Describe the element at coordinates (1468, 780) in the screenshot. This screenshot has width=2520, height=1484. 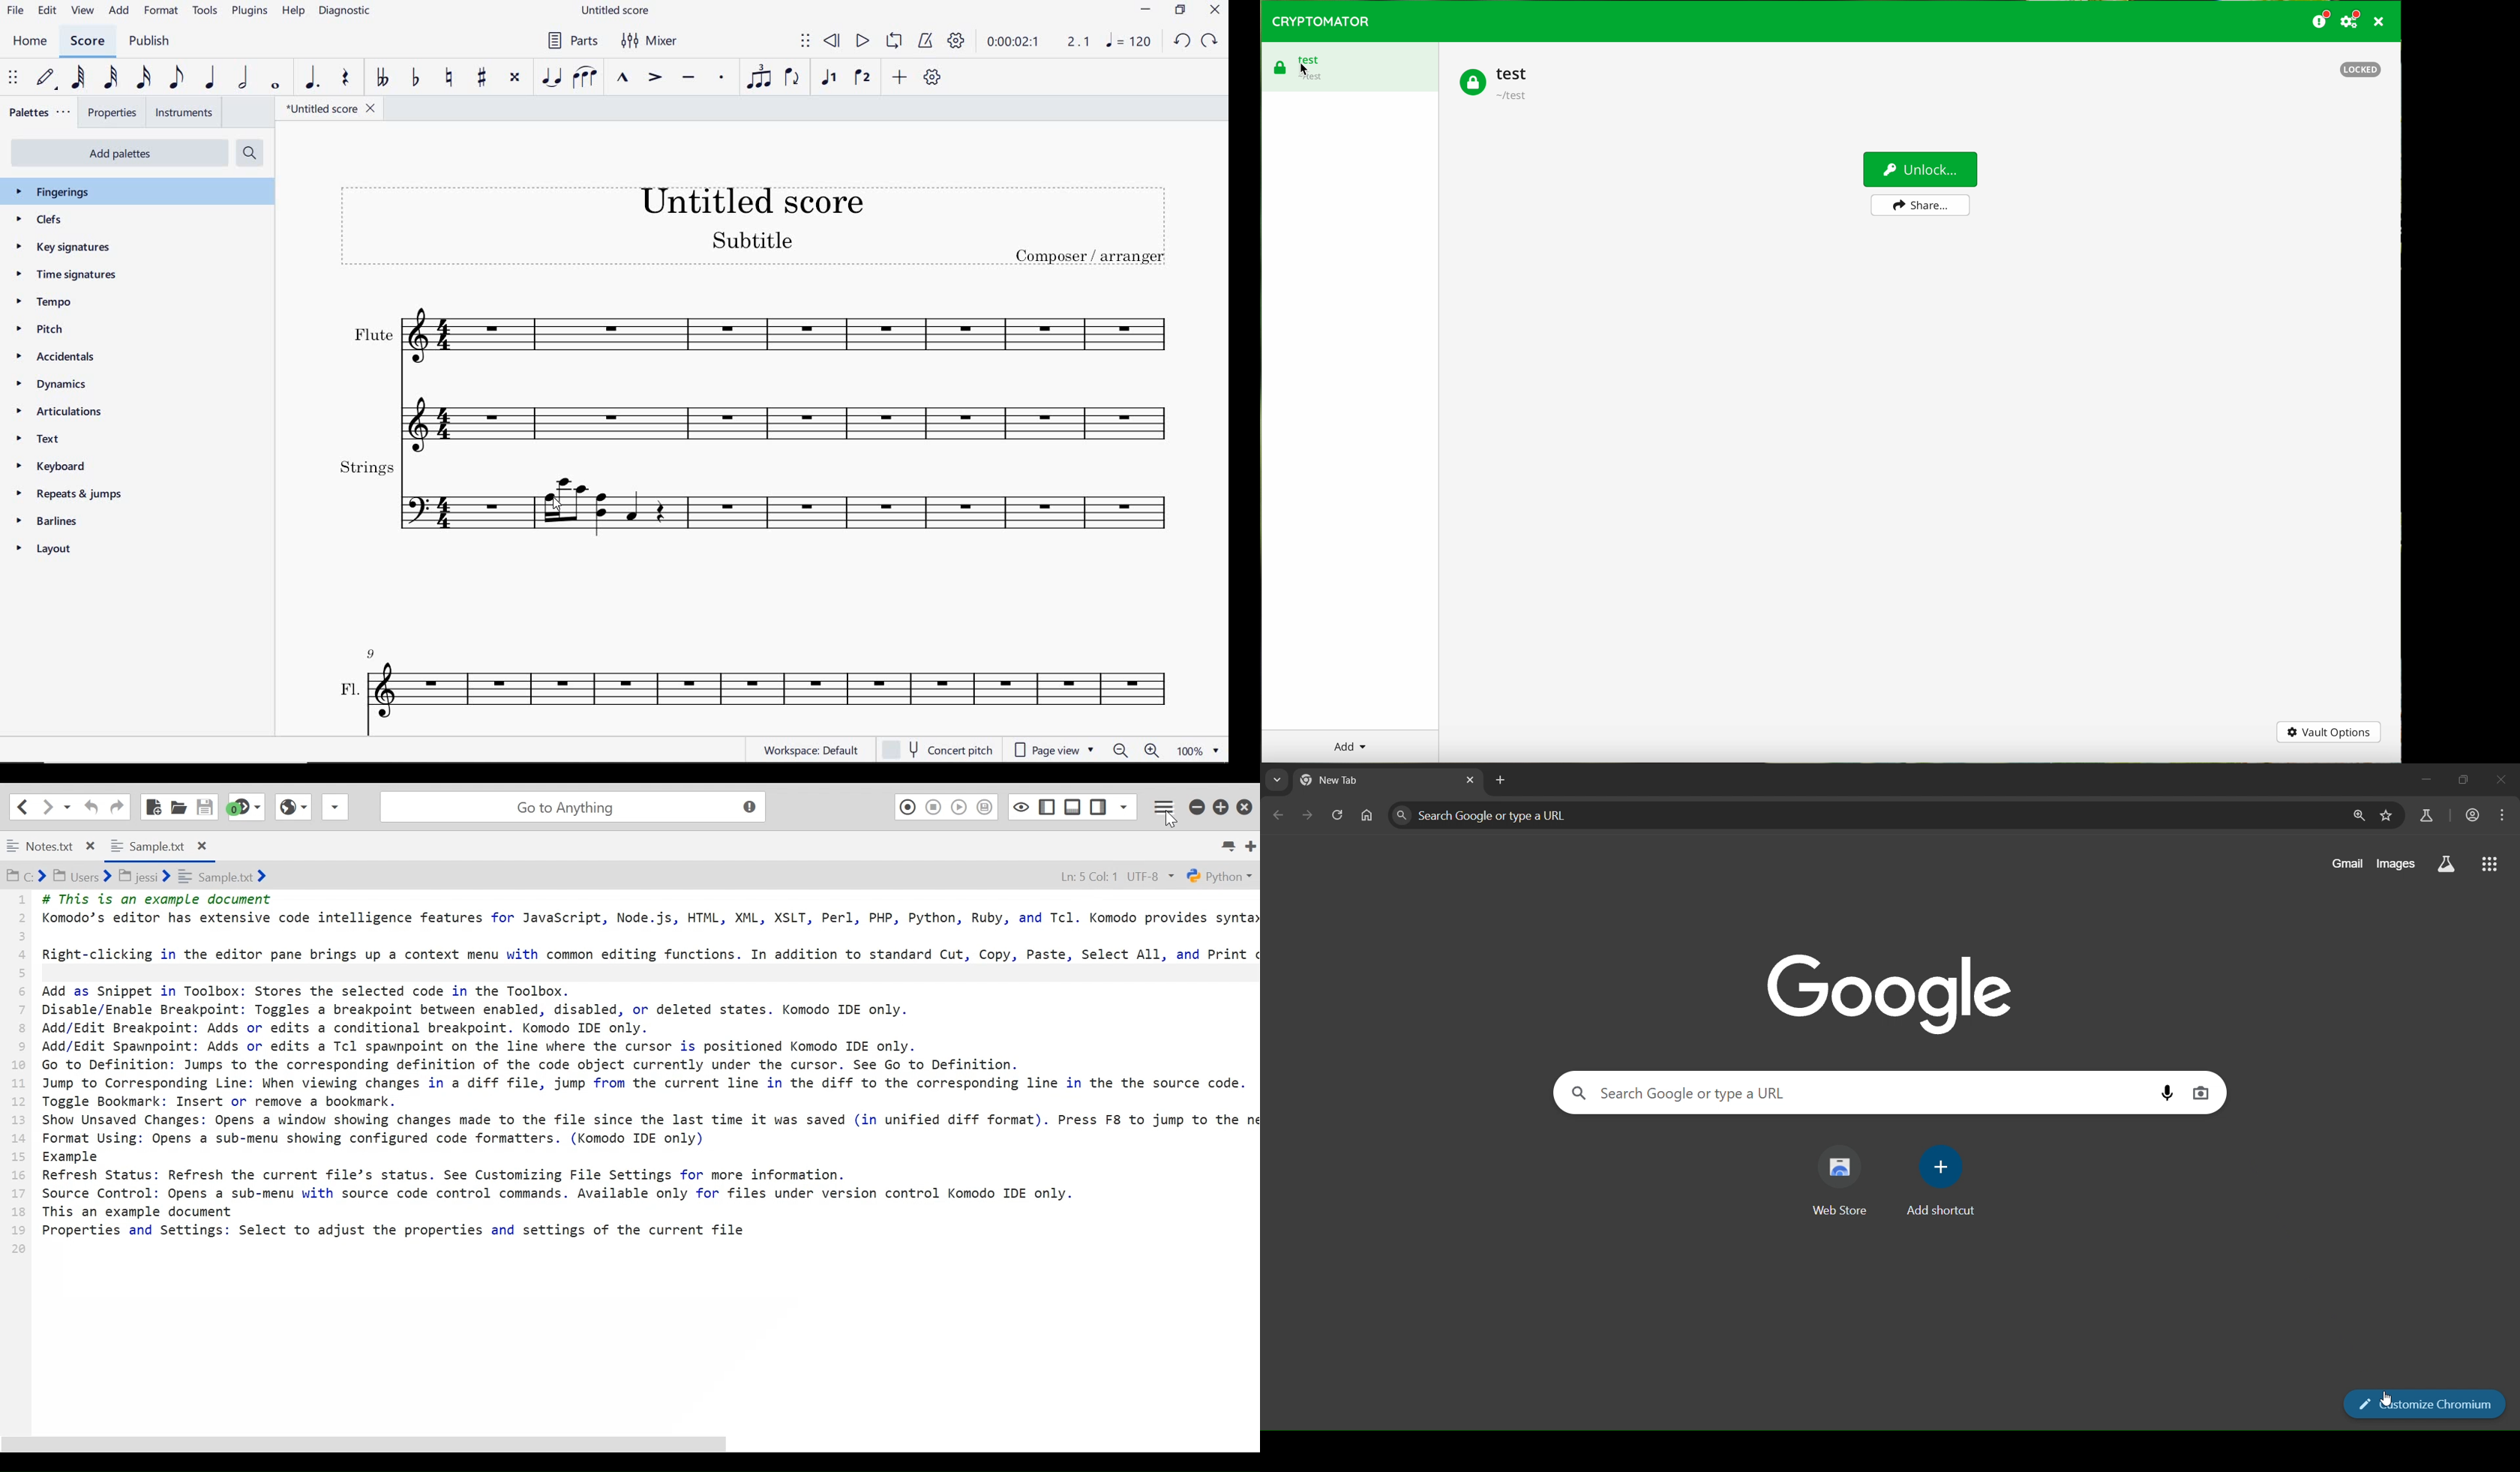
I see `lose tab` at that location.